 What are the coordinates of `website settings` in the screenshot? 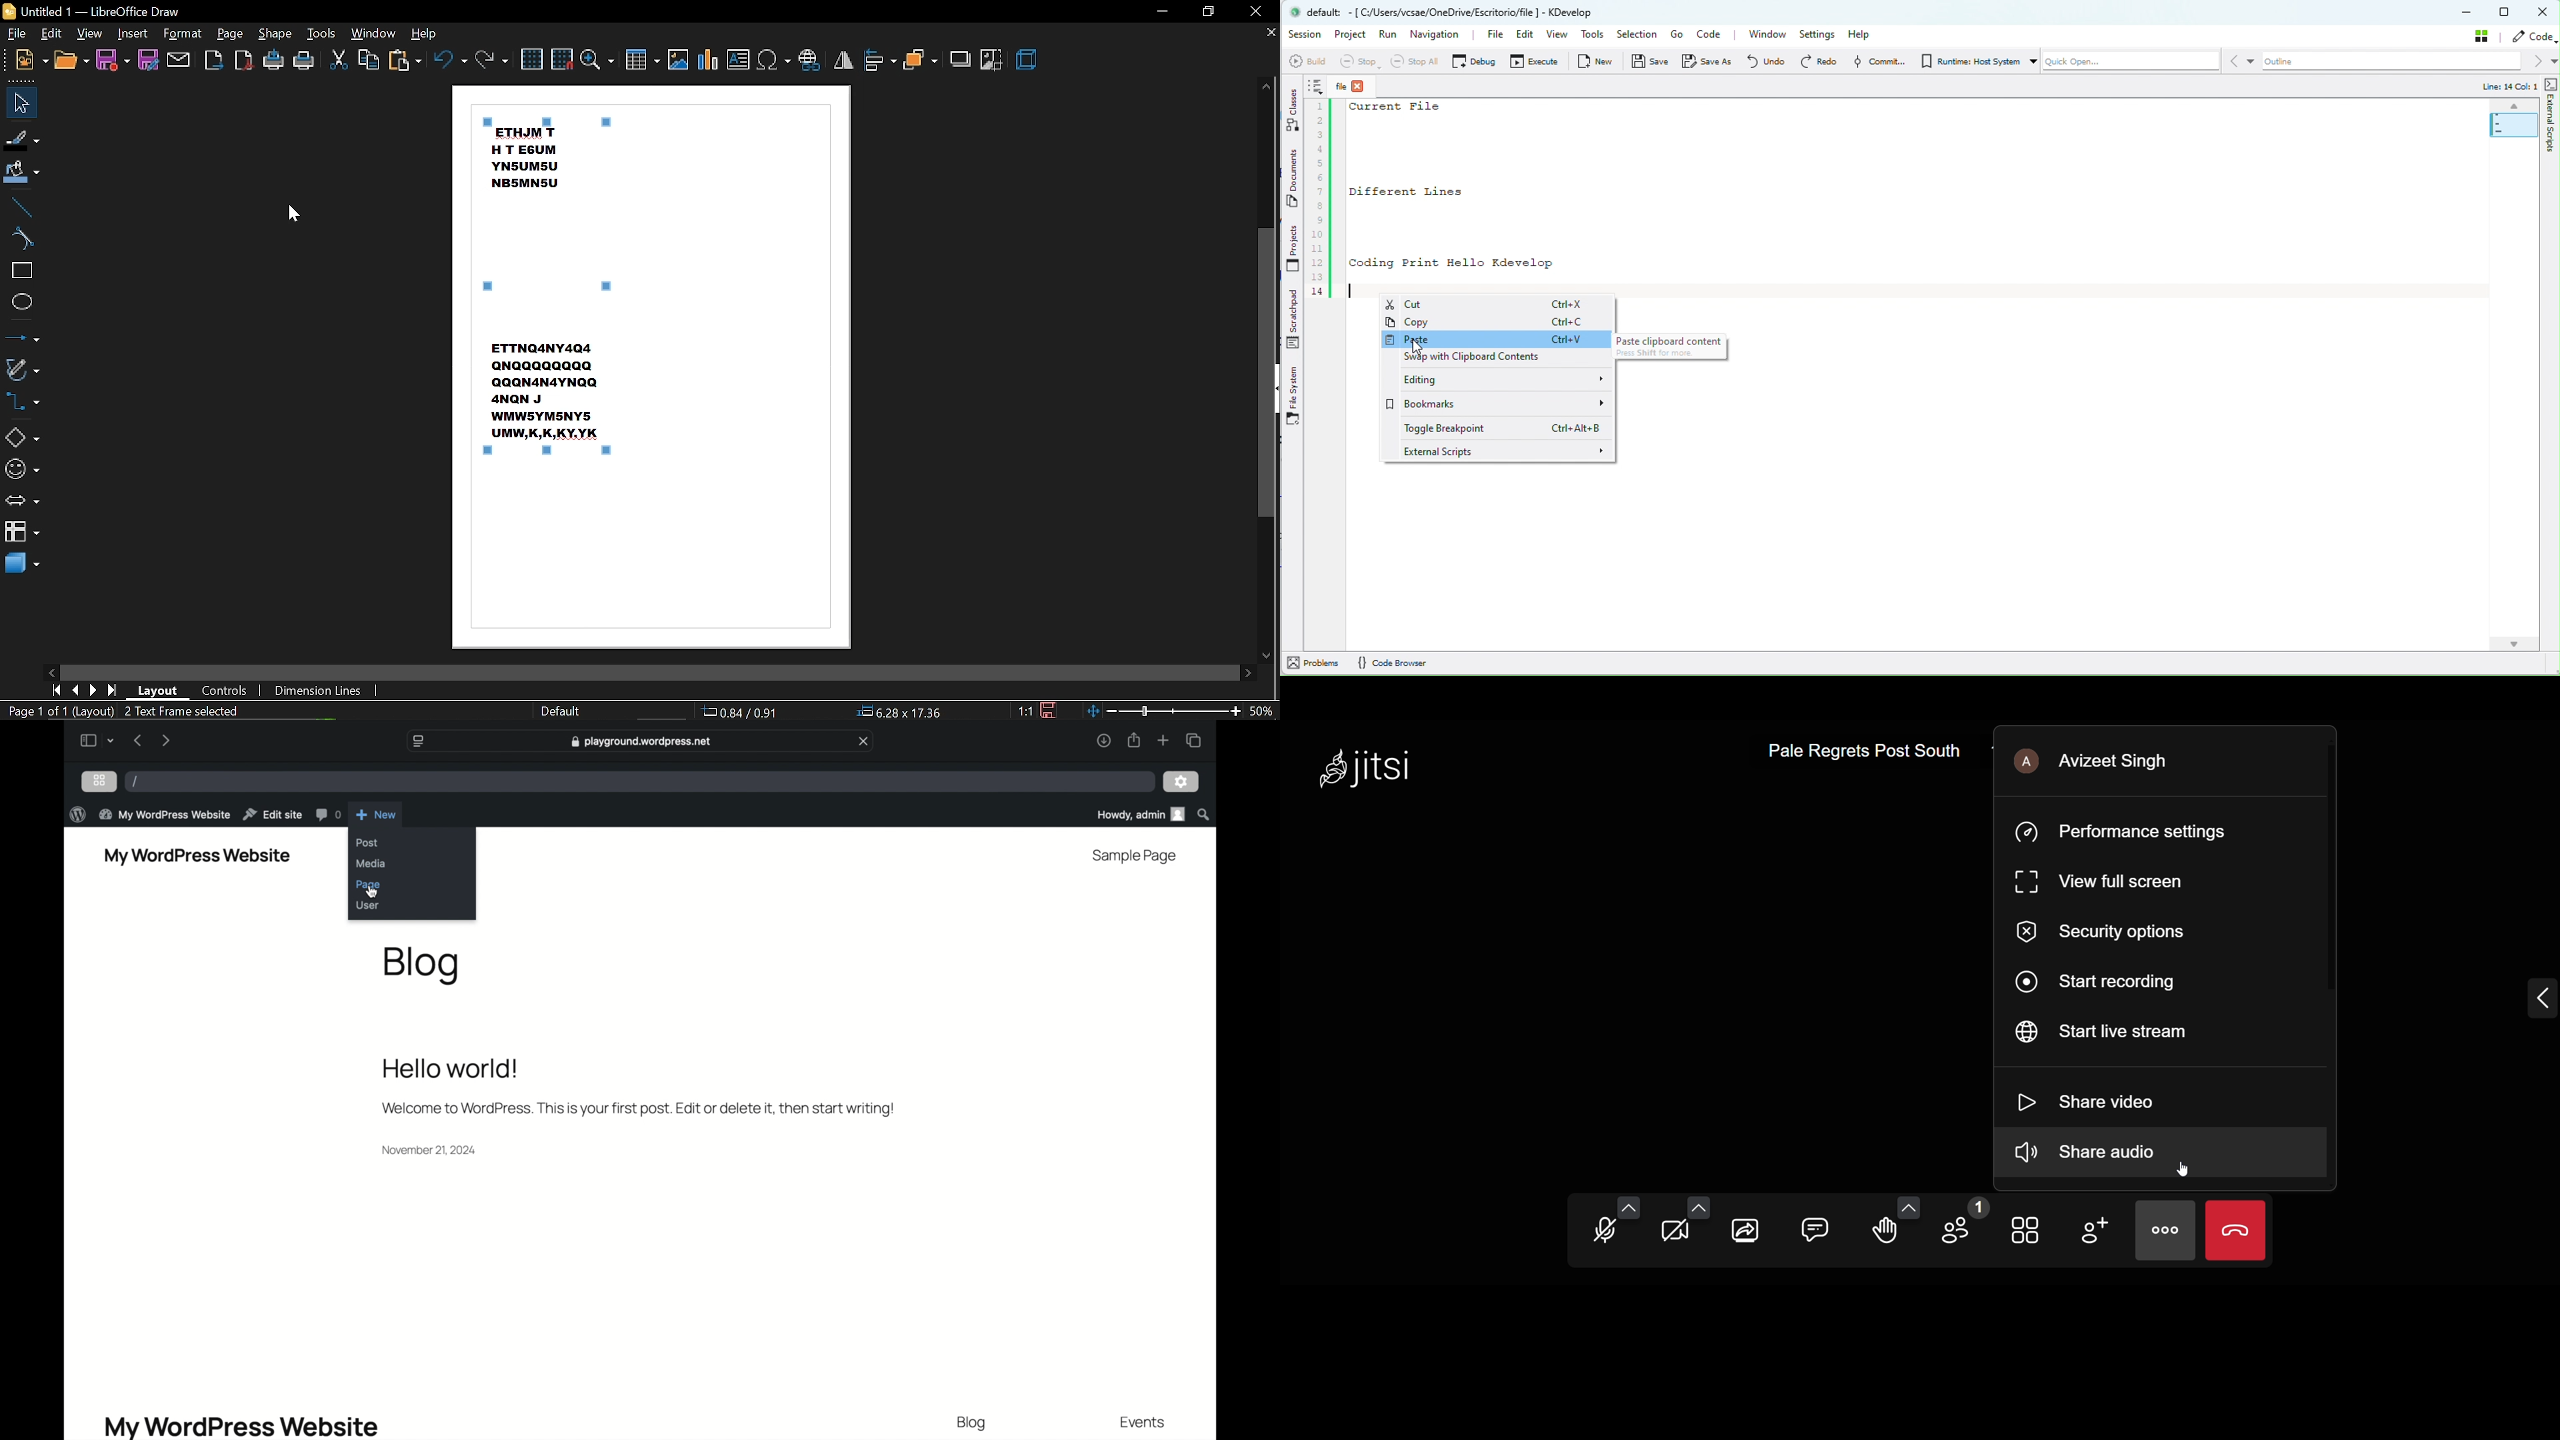 It's located at (417, 741).